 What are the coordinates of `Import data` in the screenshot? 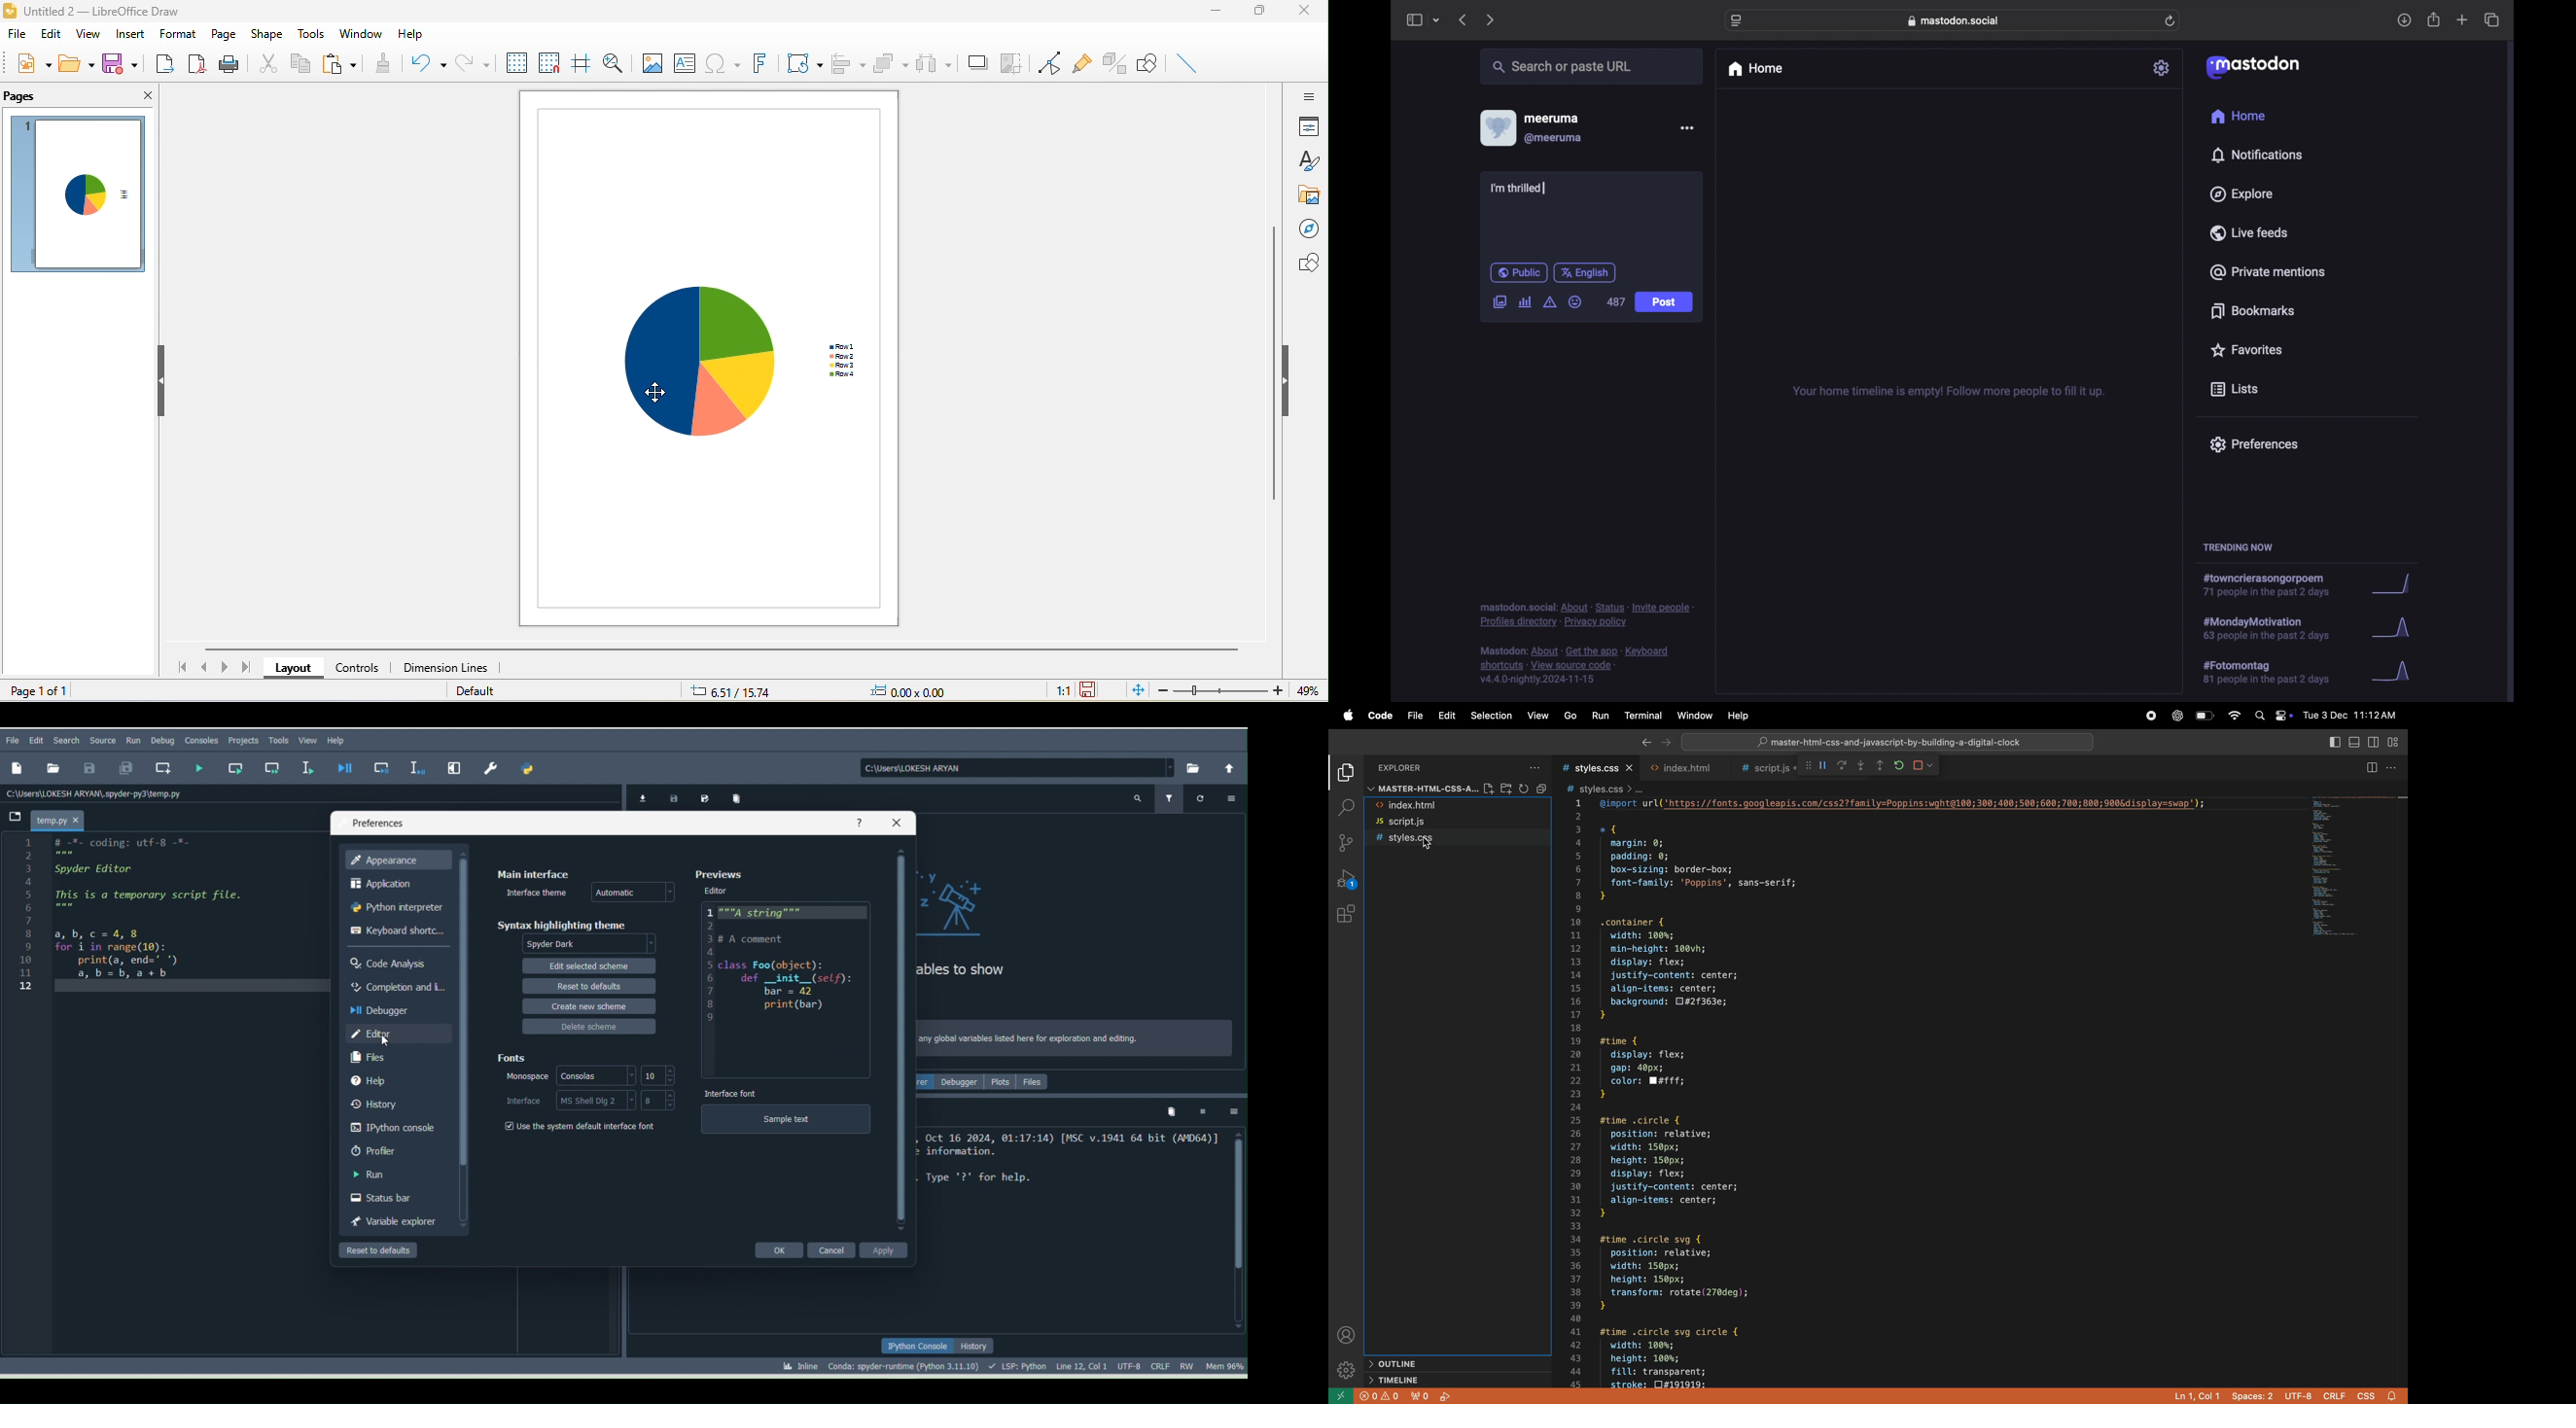 It's located at (640, 798).